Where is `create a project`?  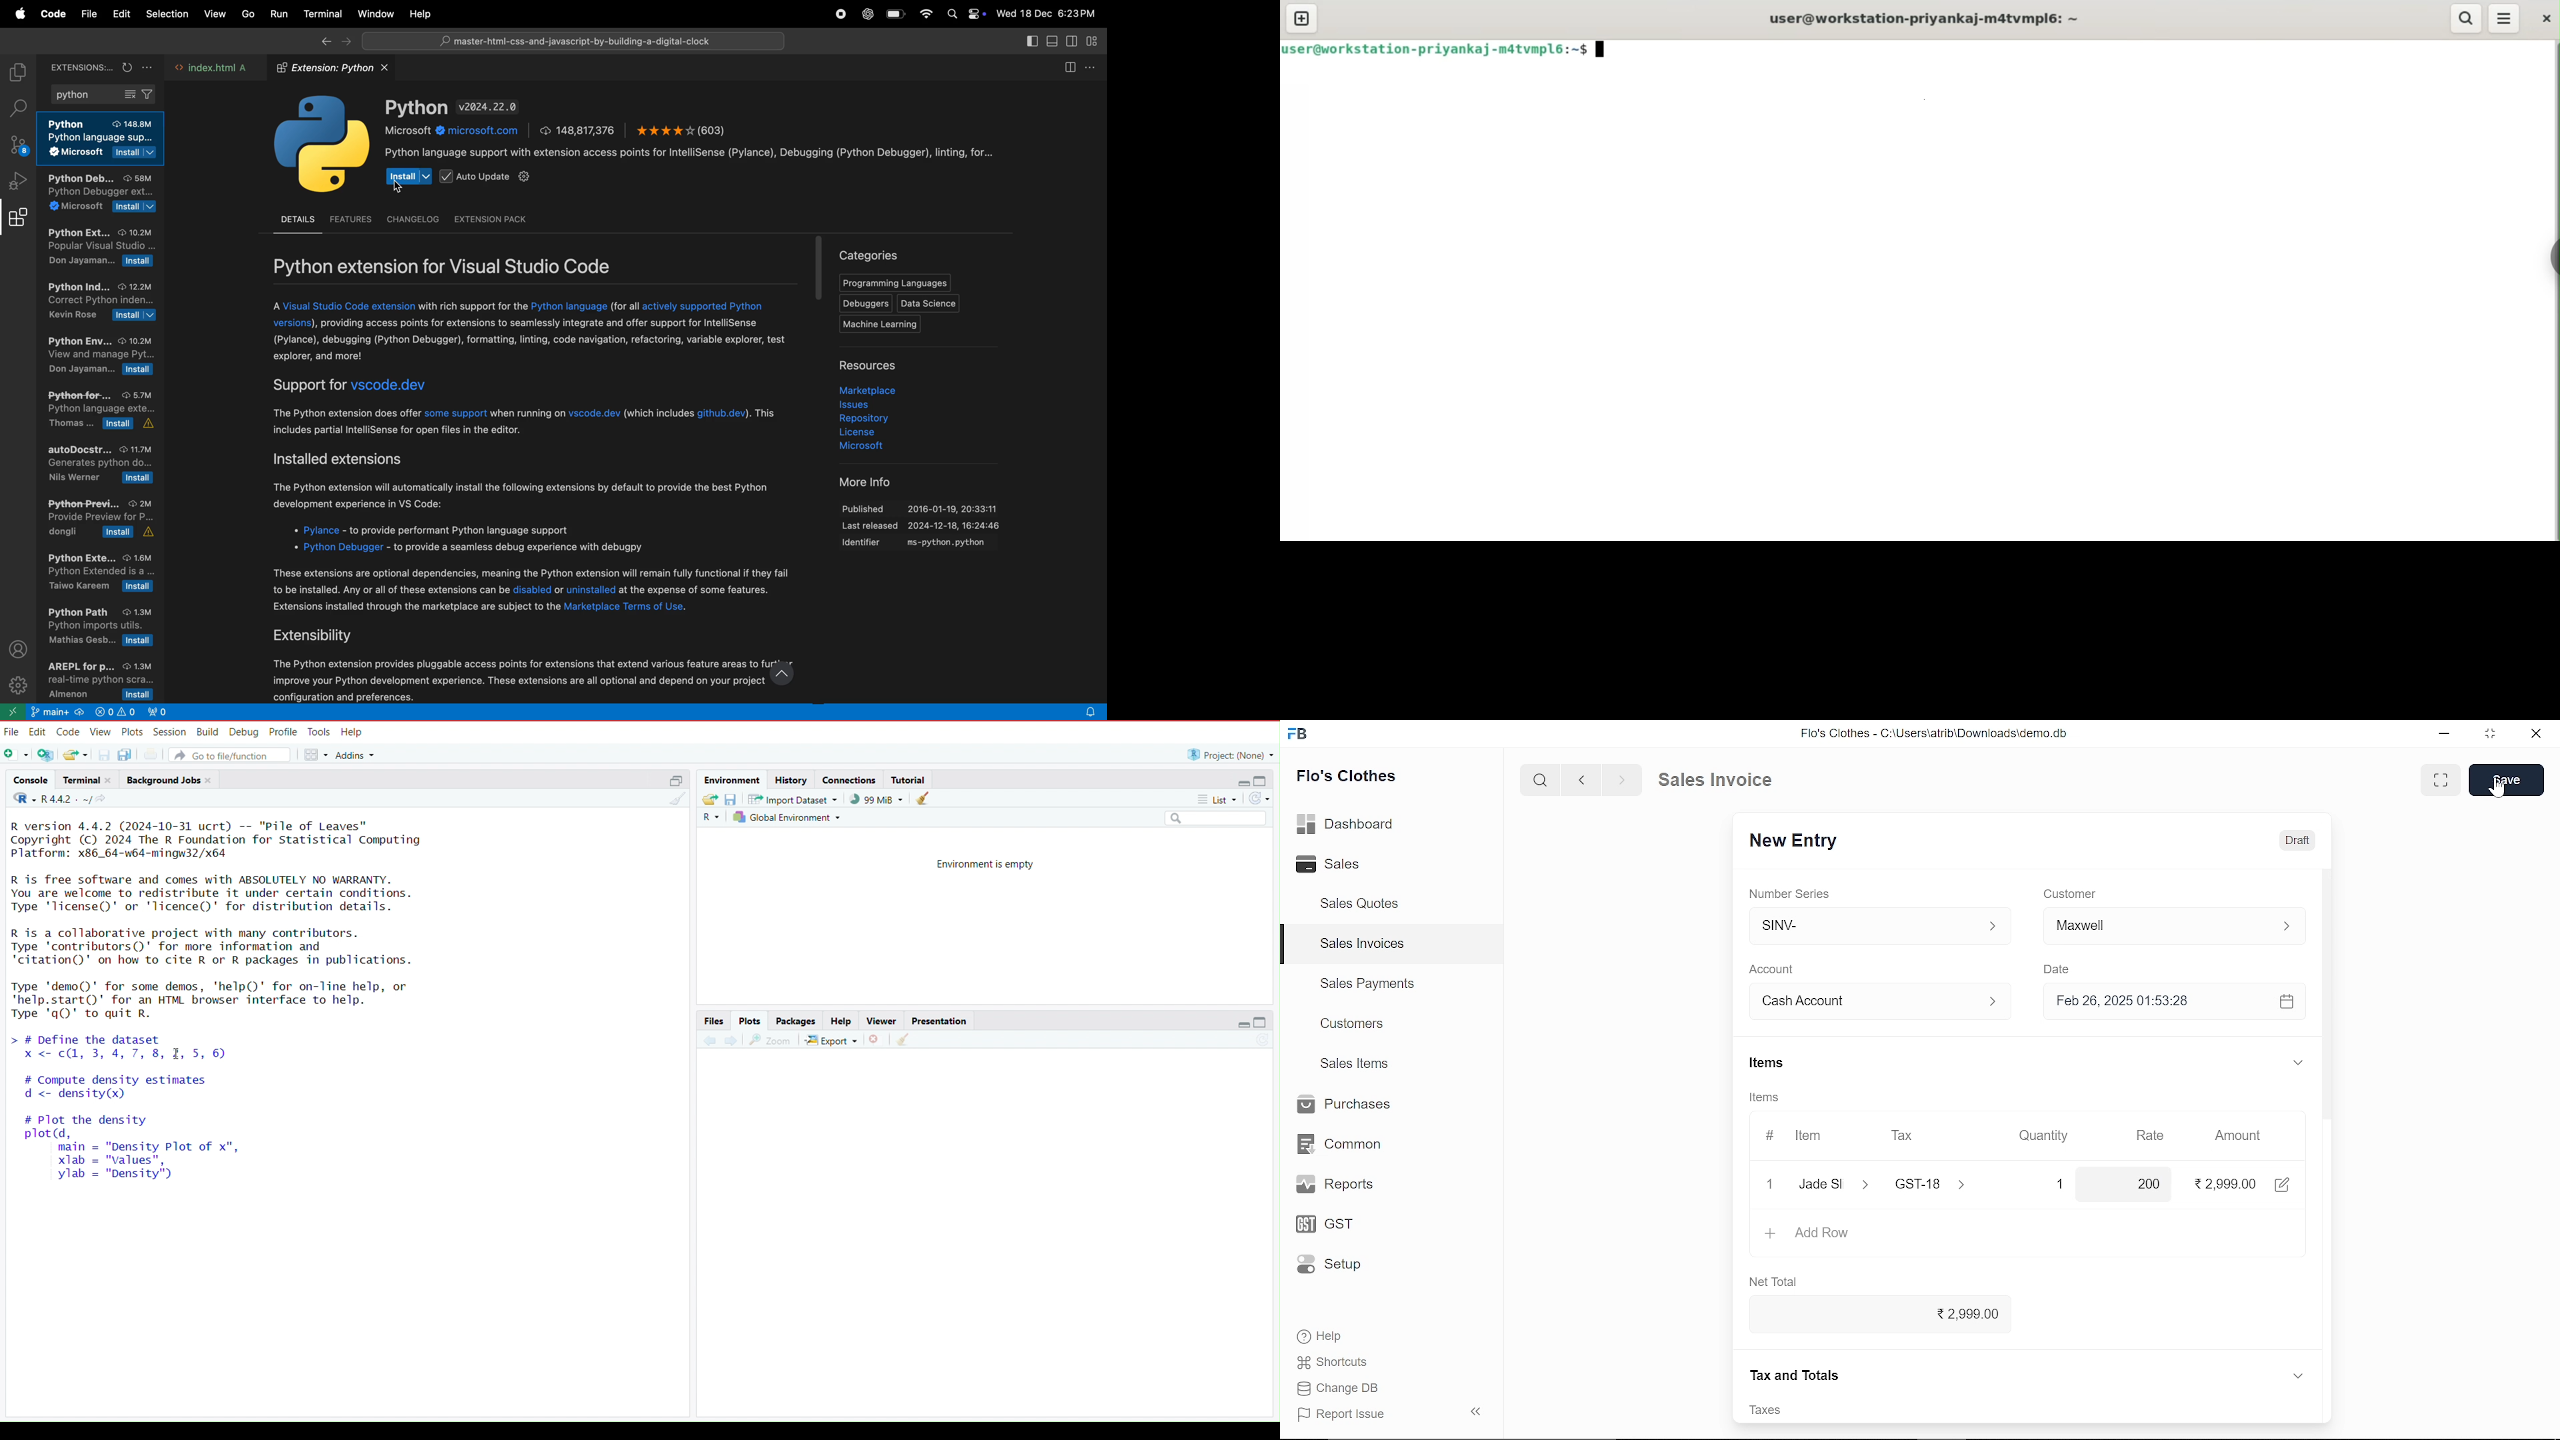 create a project is located at coordinates (44, 753).